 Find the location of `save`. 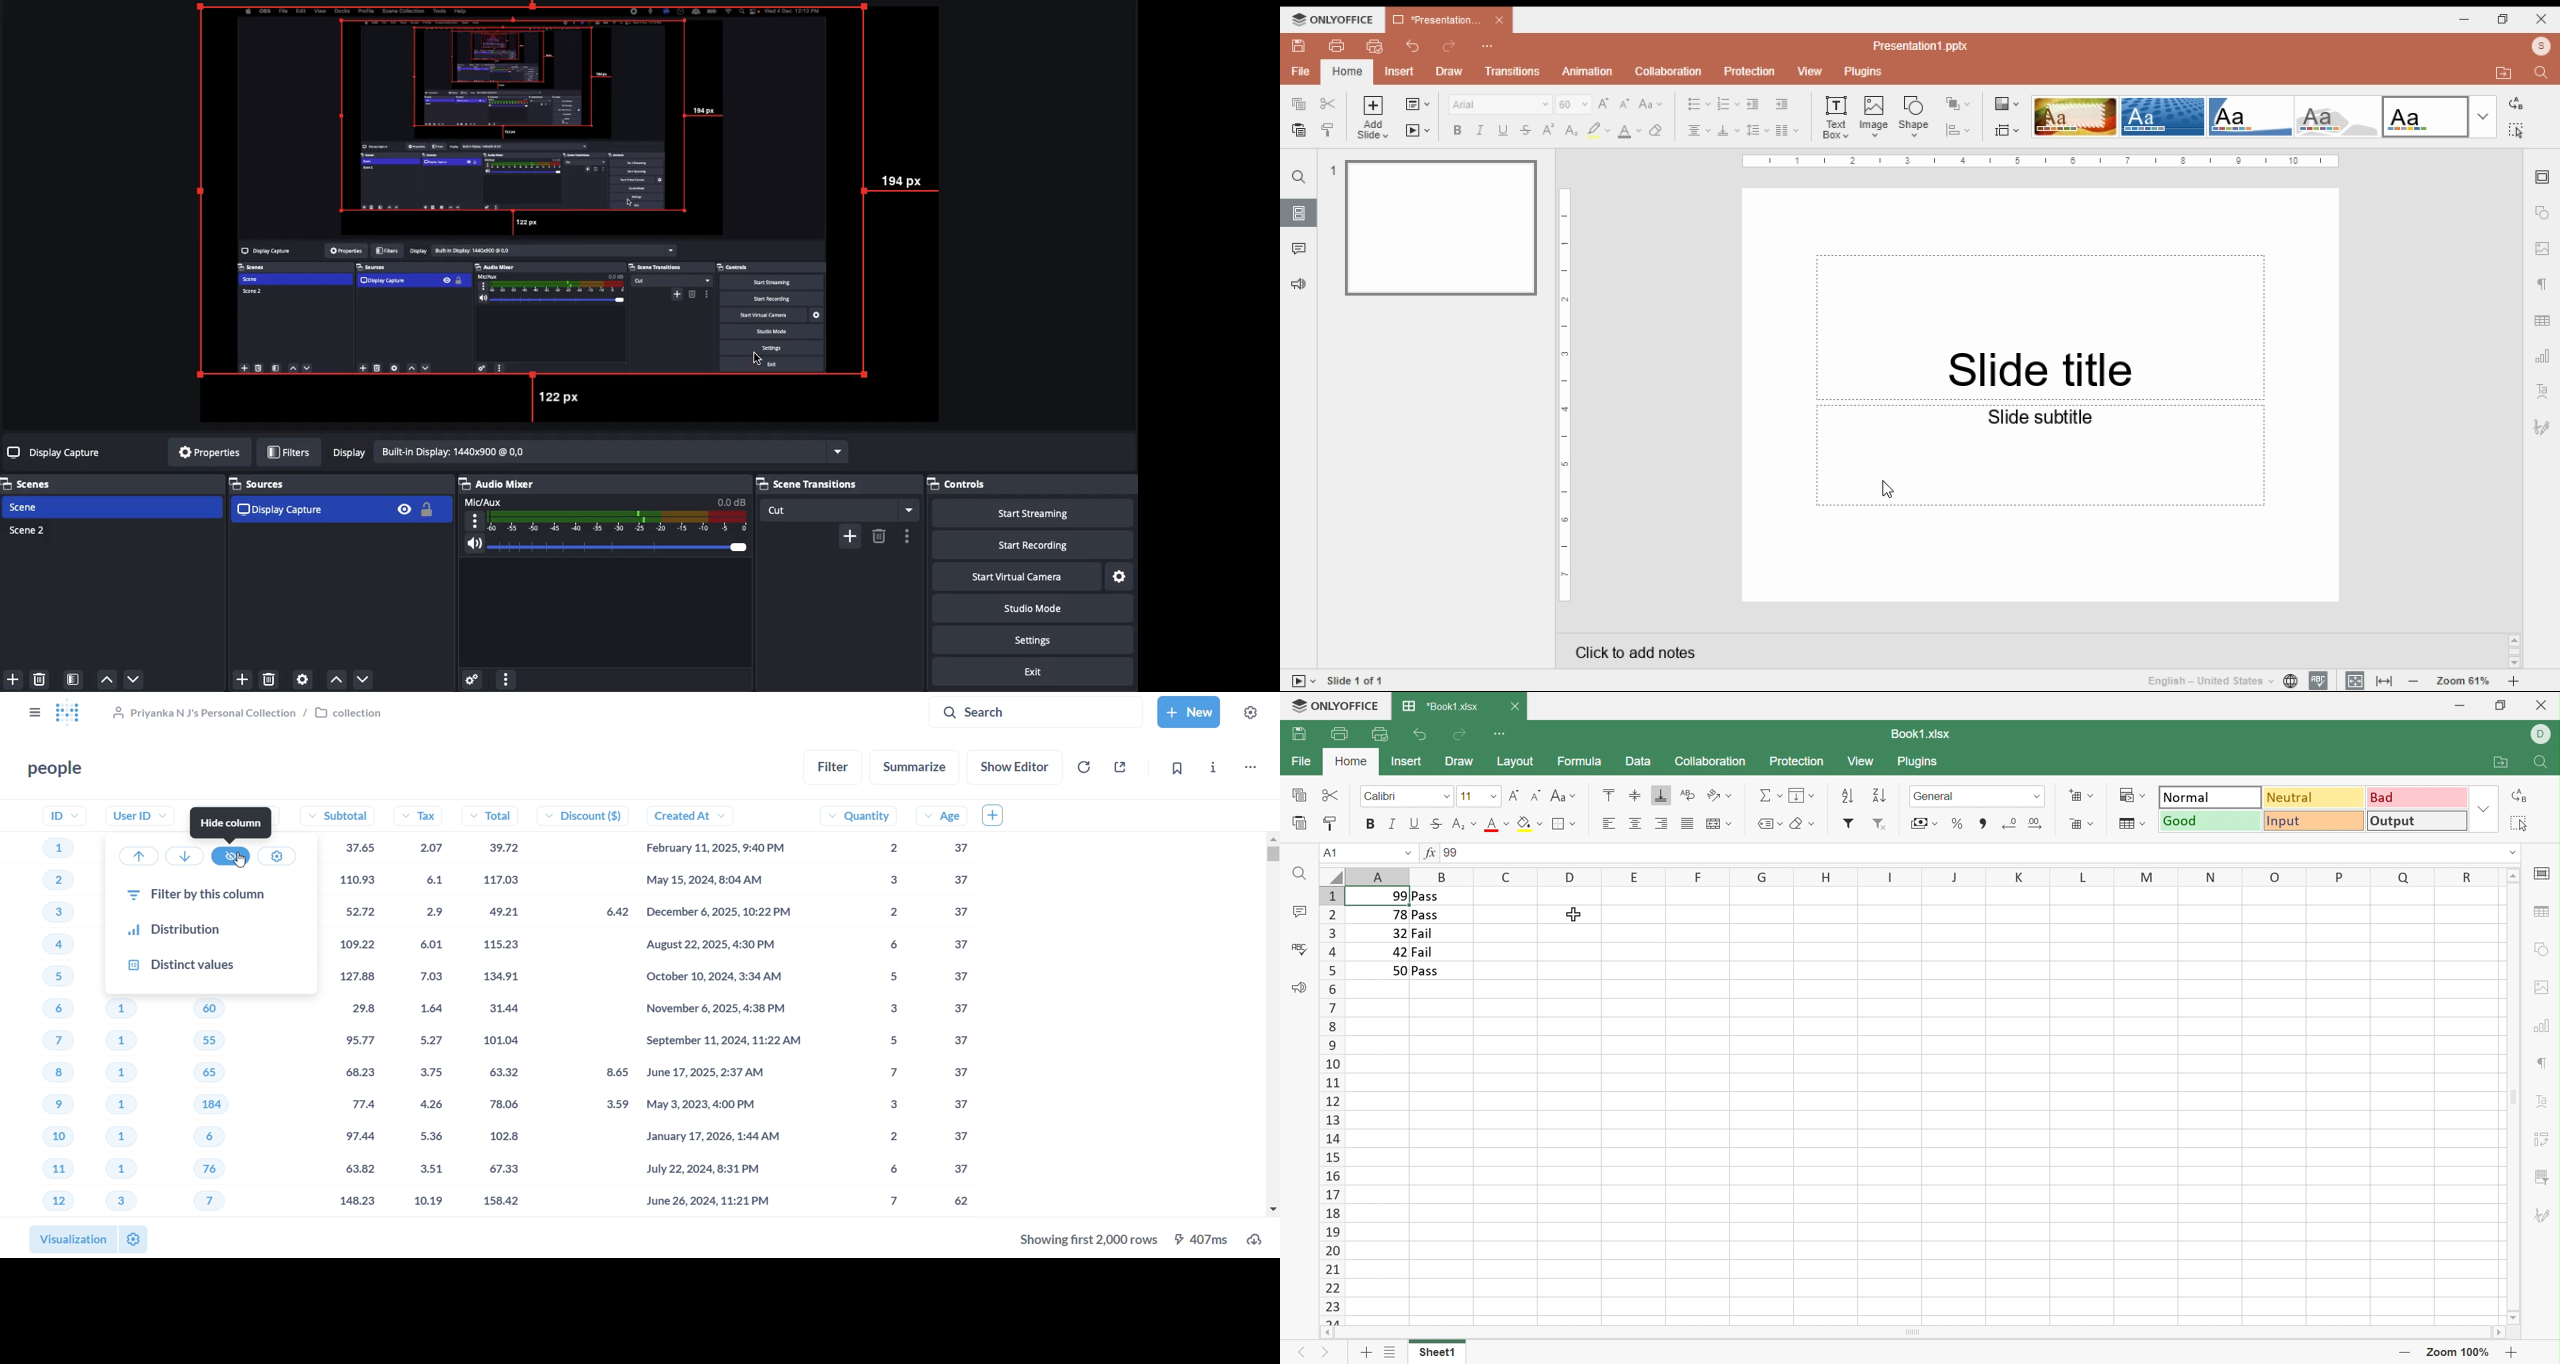

save is located at coordinates (1298, 46).